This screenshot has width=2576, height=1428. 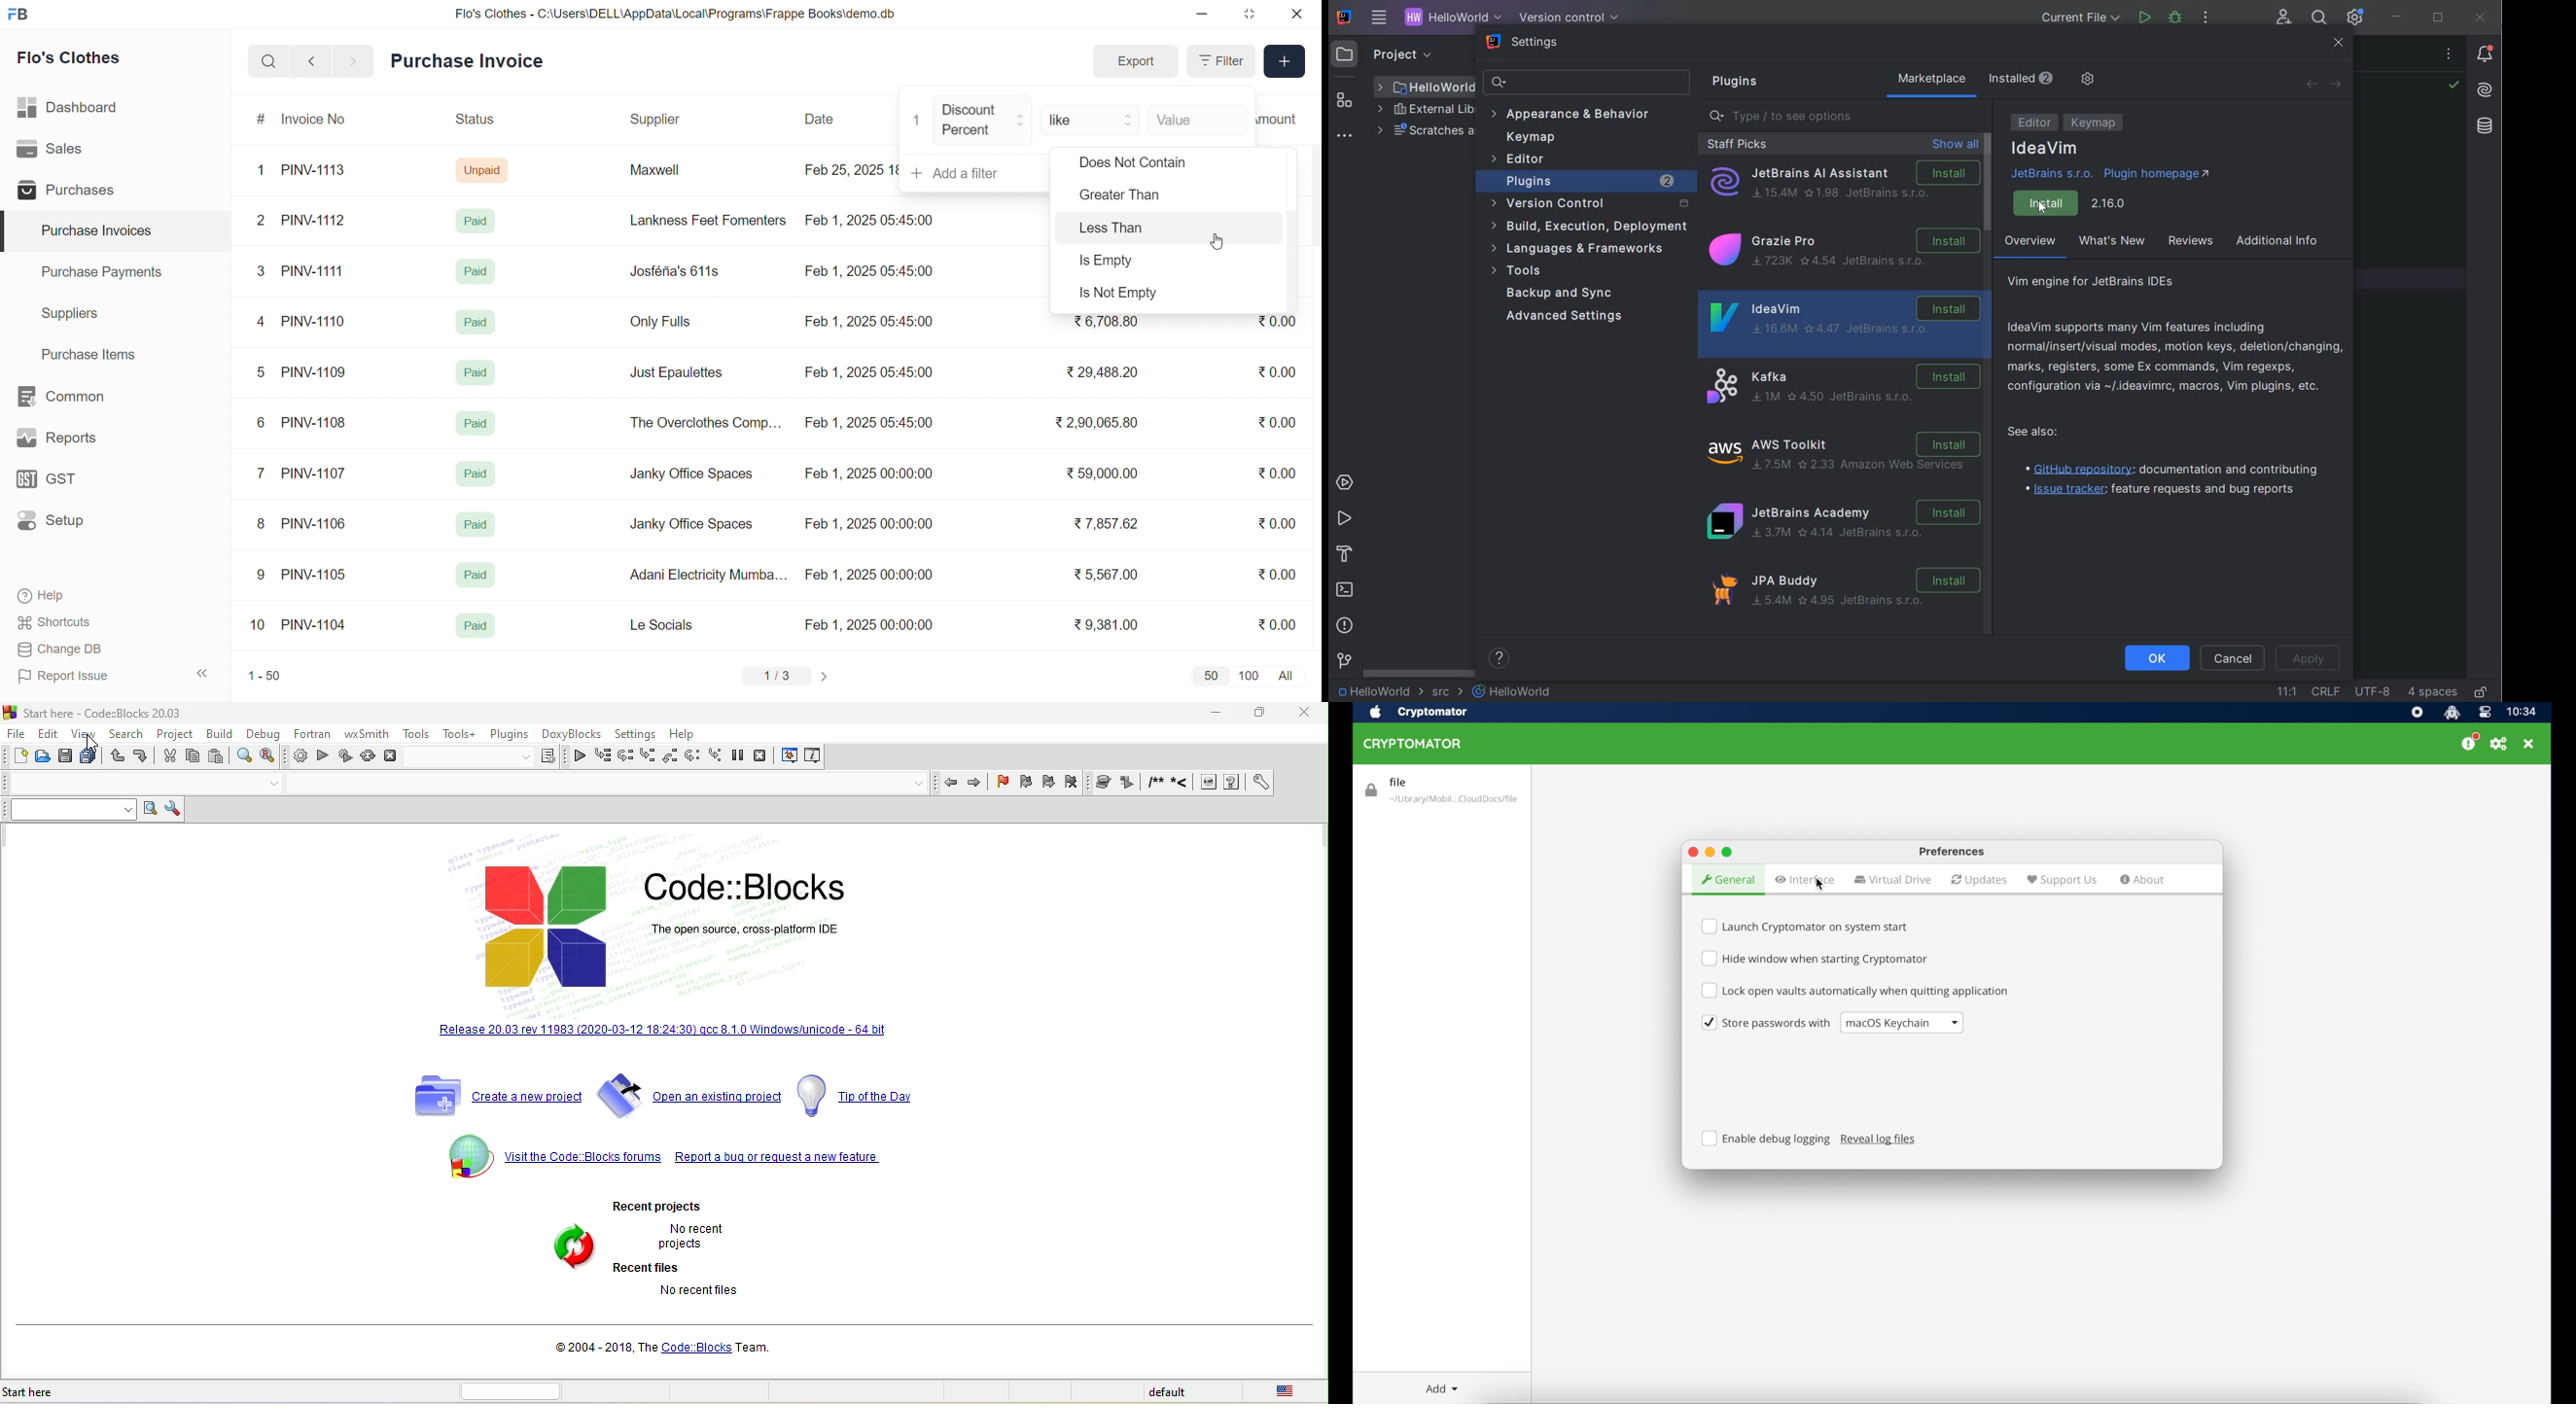 What do you see at coordinates (220, 732) in the screenshot?
I see `build` at bounding box center [220, 732].